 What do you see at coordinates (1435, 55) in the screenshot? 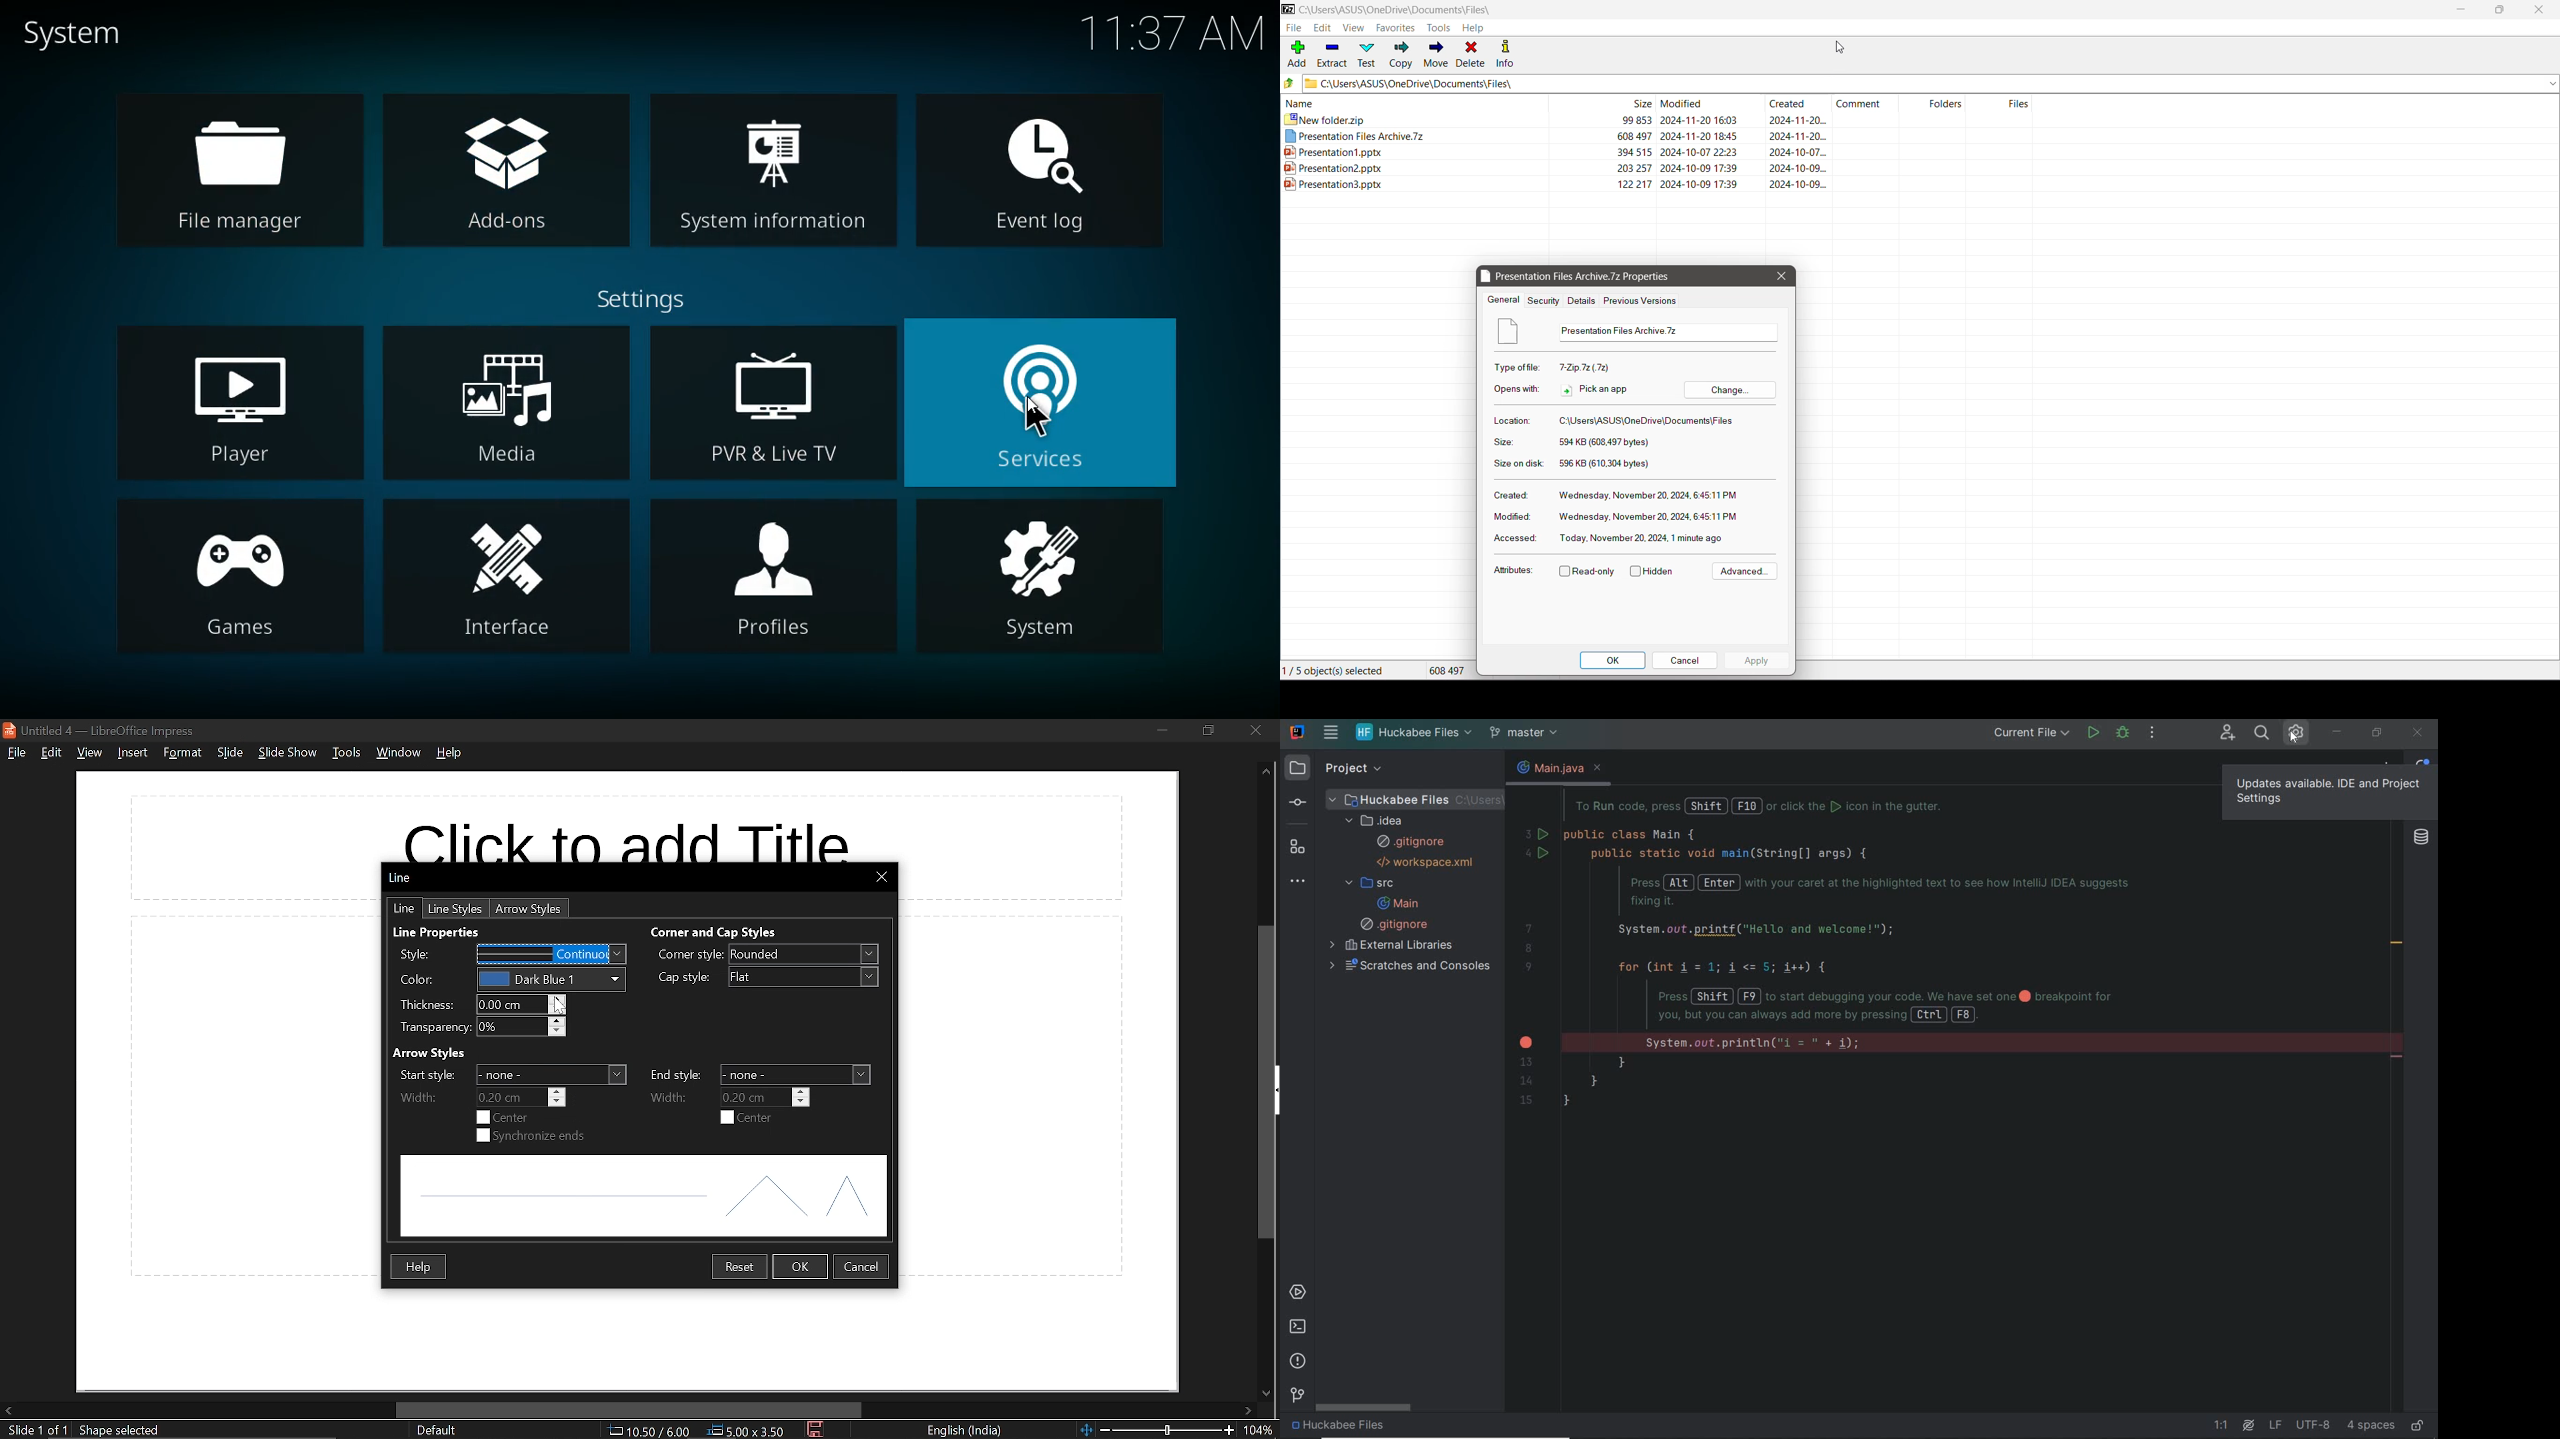
I see `Move` at bounding box center [1435, 55].